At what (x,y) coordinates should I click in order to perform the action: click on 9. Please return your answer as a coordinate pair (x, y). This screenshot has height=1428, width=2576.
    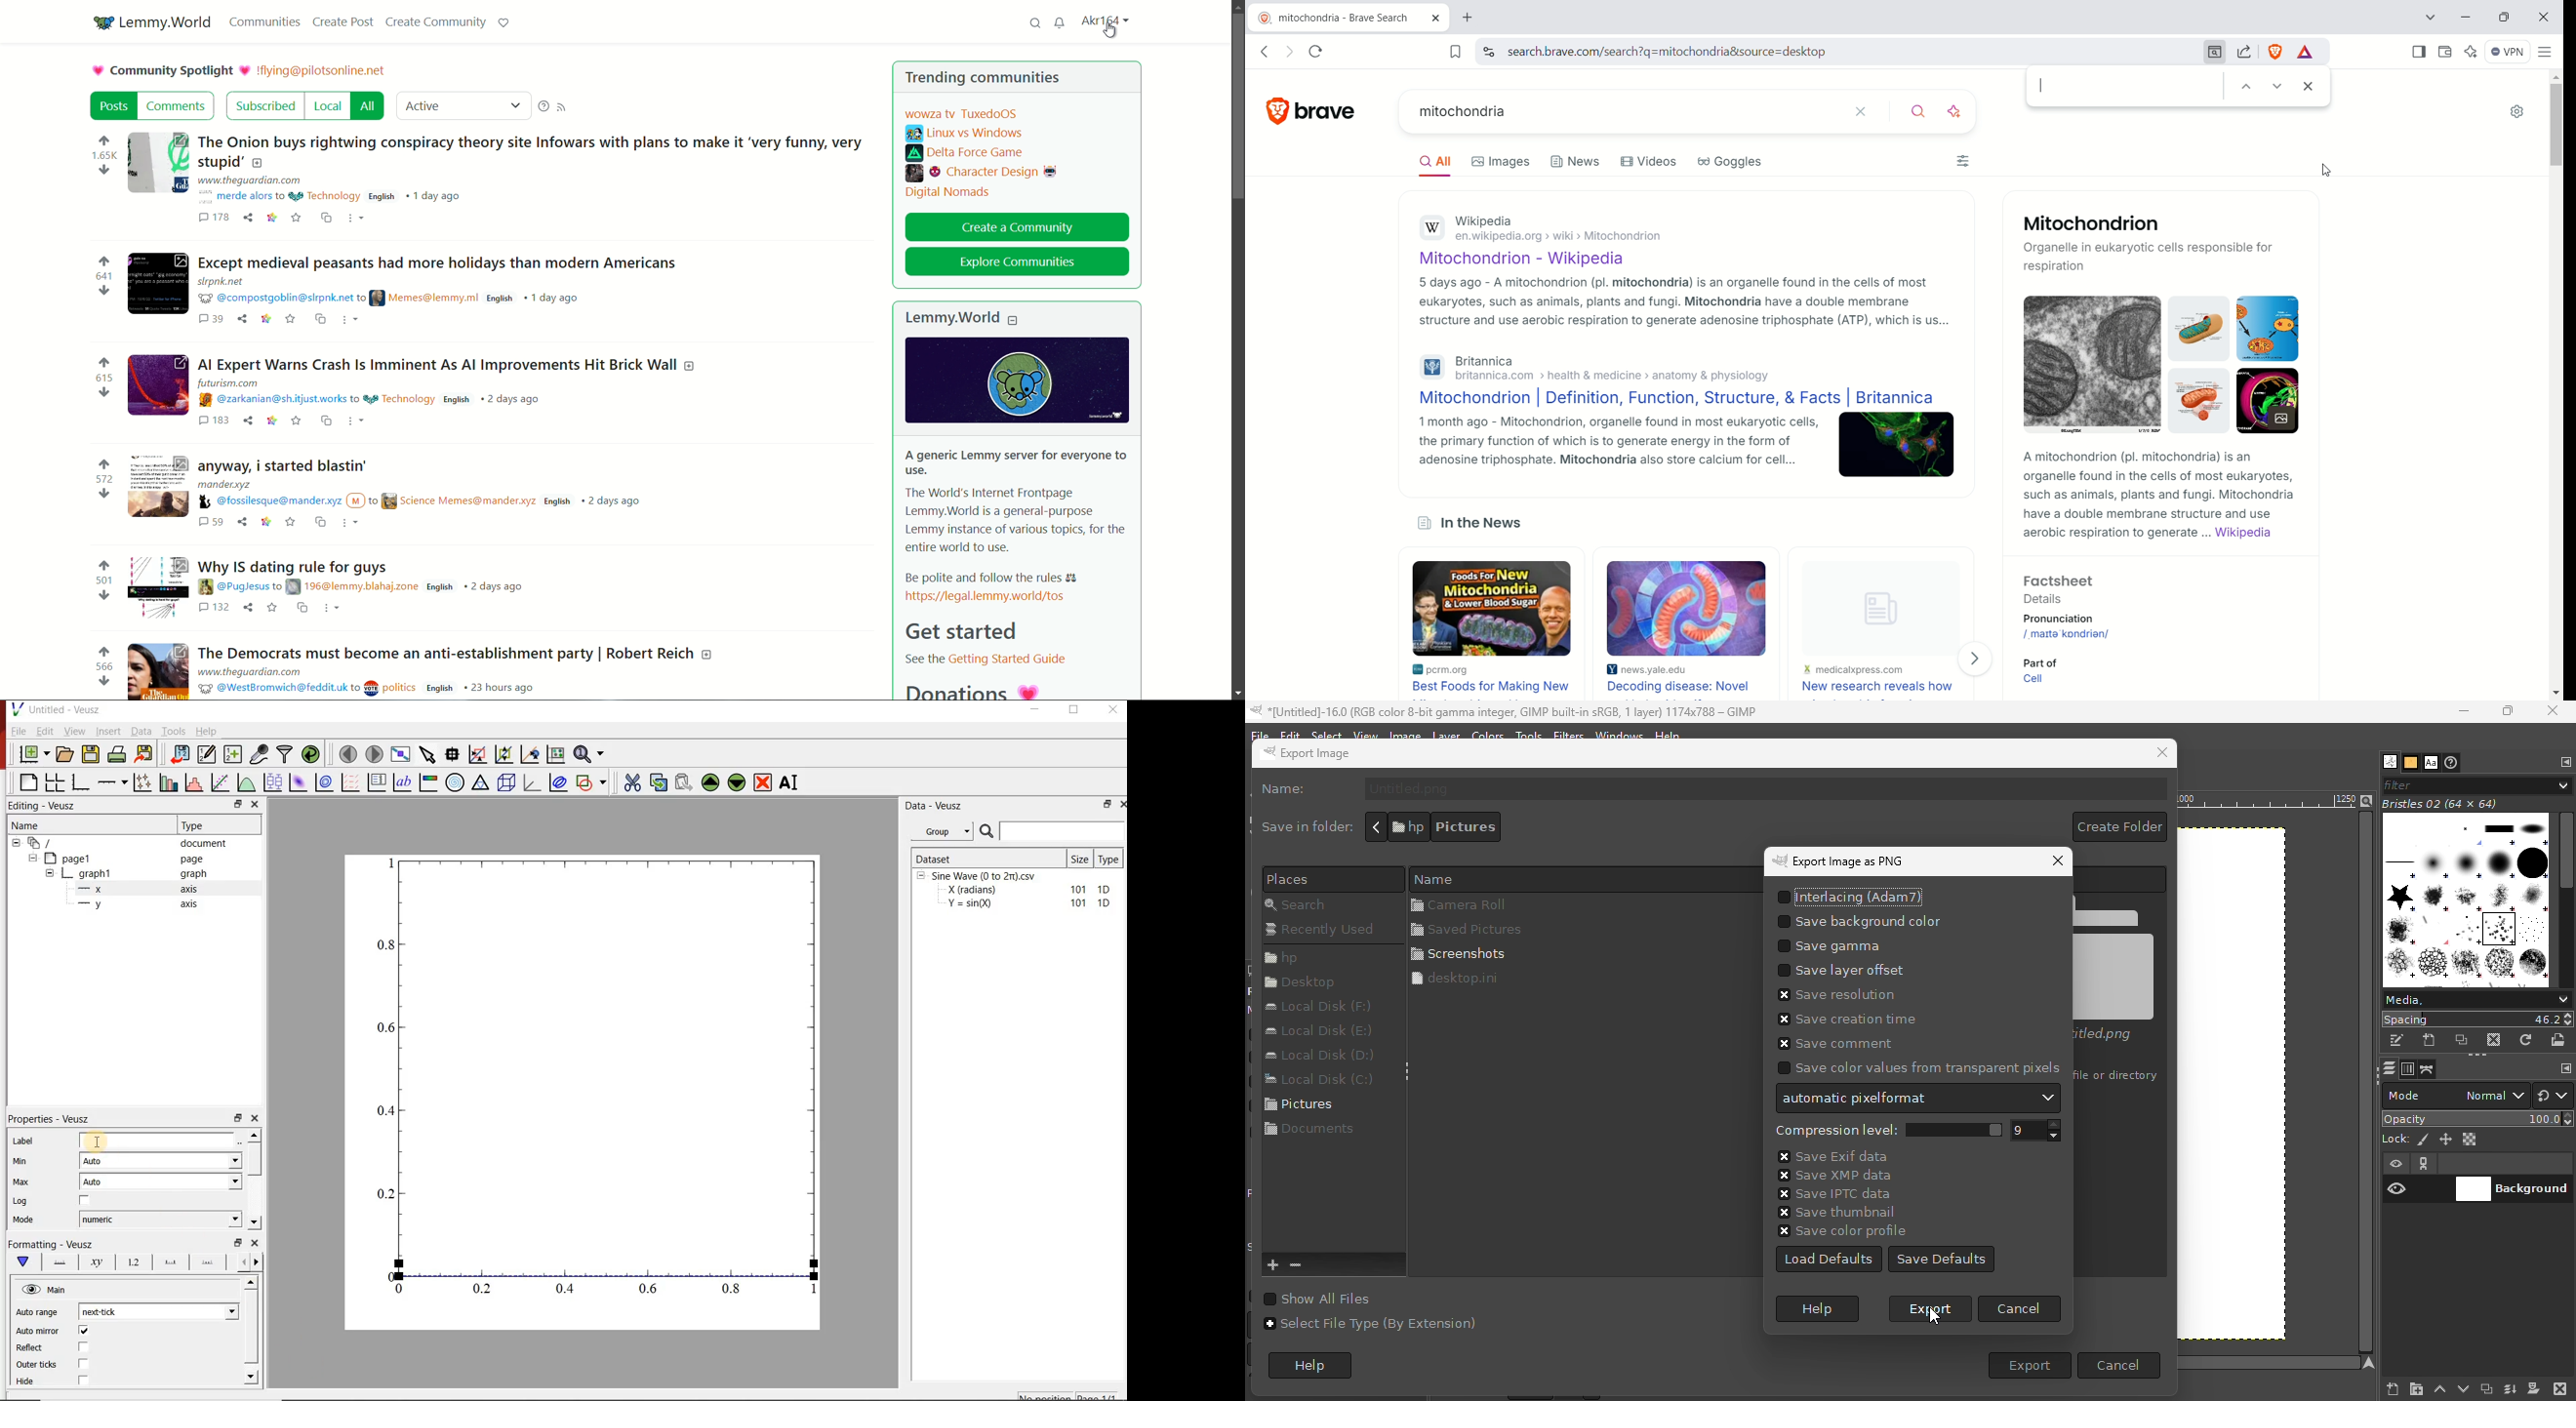
    Looking at the image, I should click on (2041, 1130).